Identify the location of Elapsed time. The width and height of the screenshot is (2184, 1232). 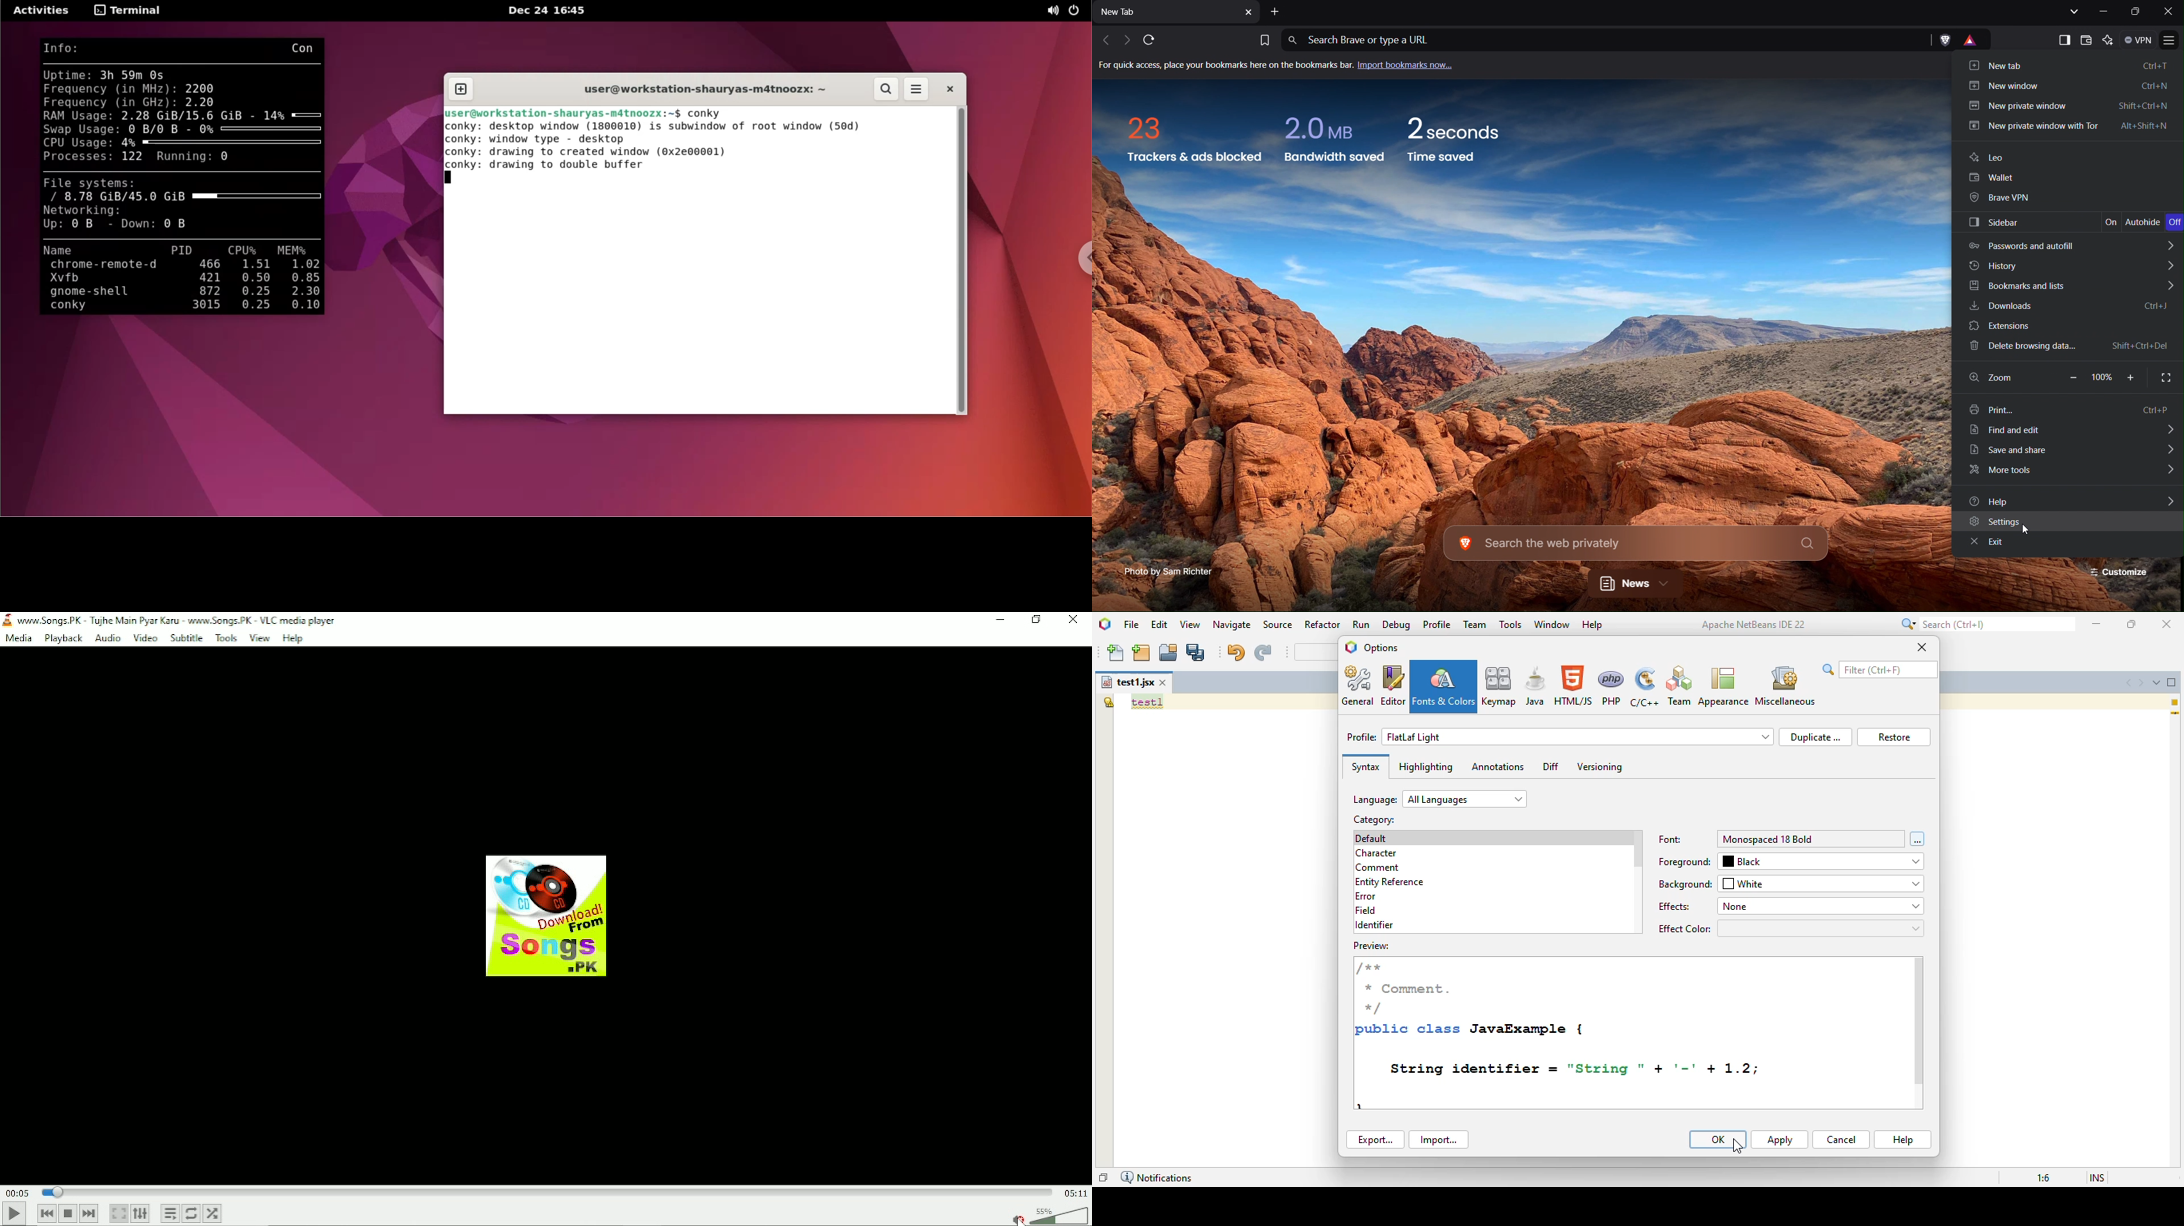
(17, 1191).